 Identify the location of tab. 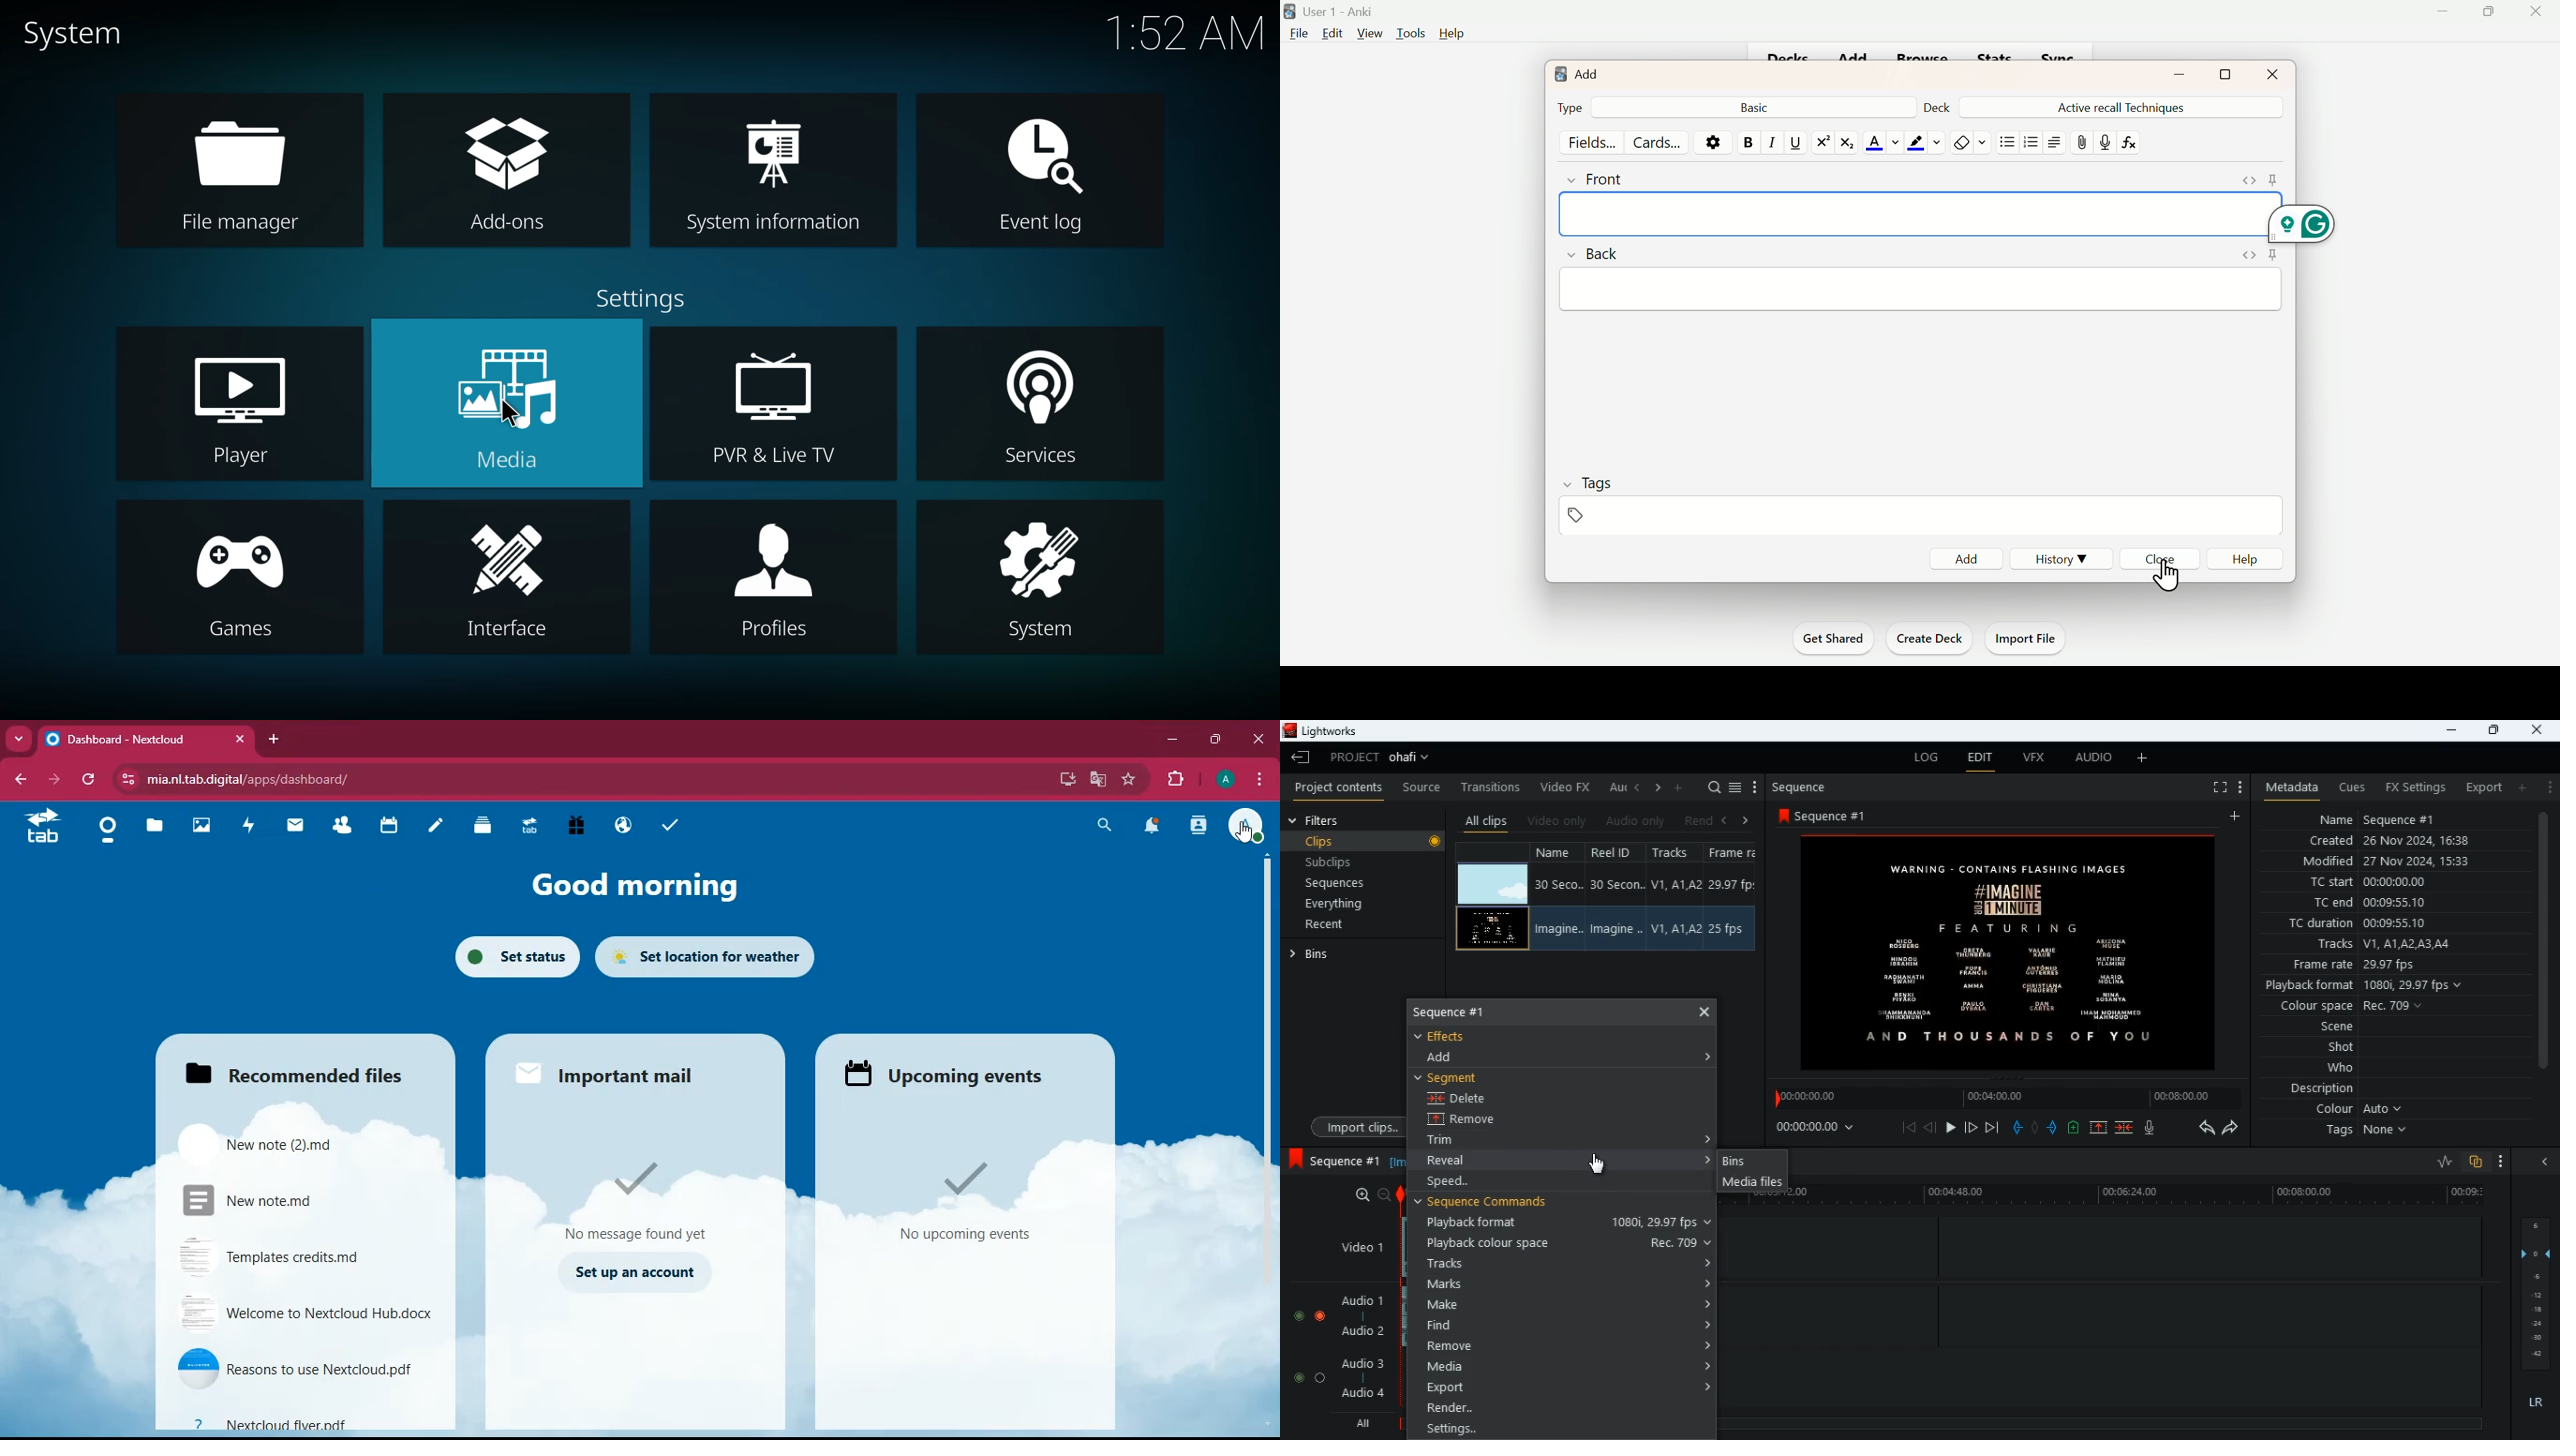
(46, 830).